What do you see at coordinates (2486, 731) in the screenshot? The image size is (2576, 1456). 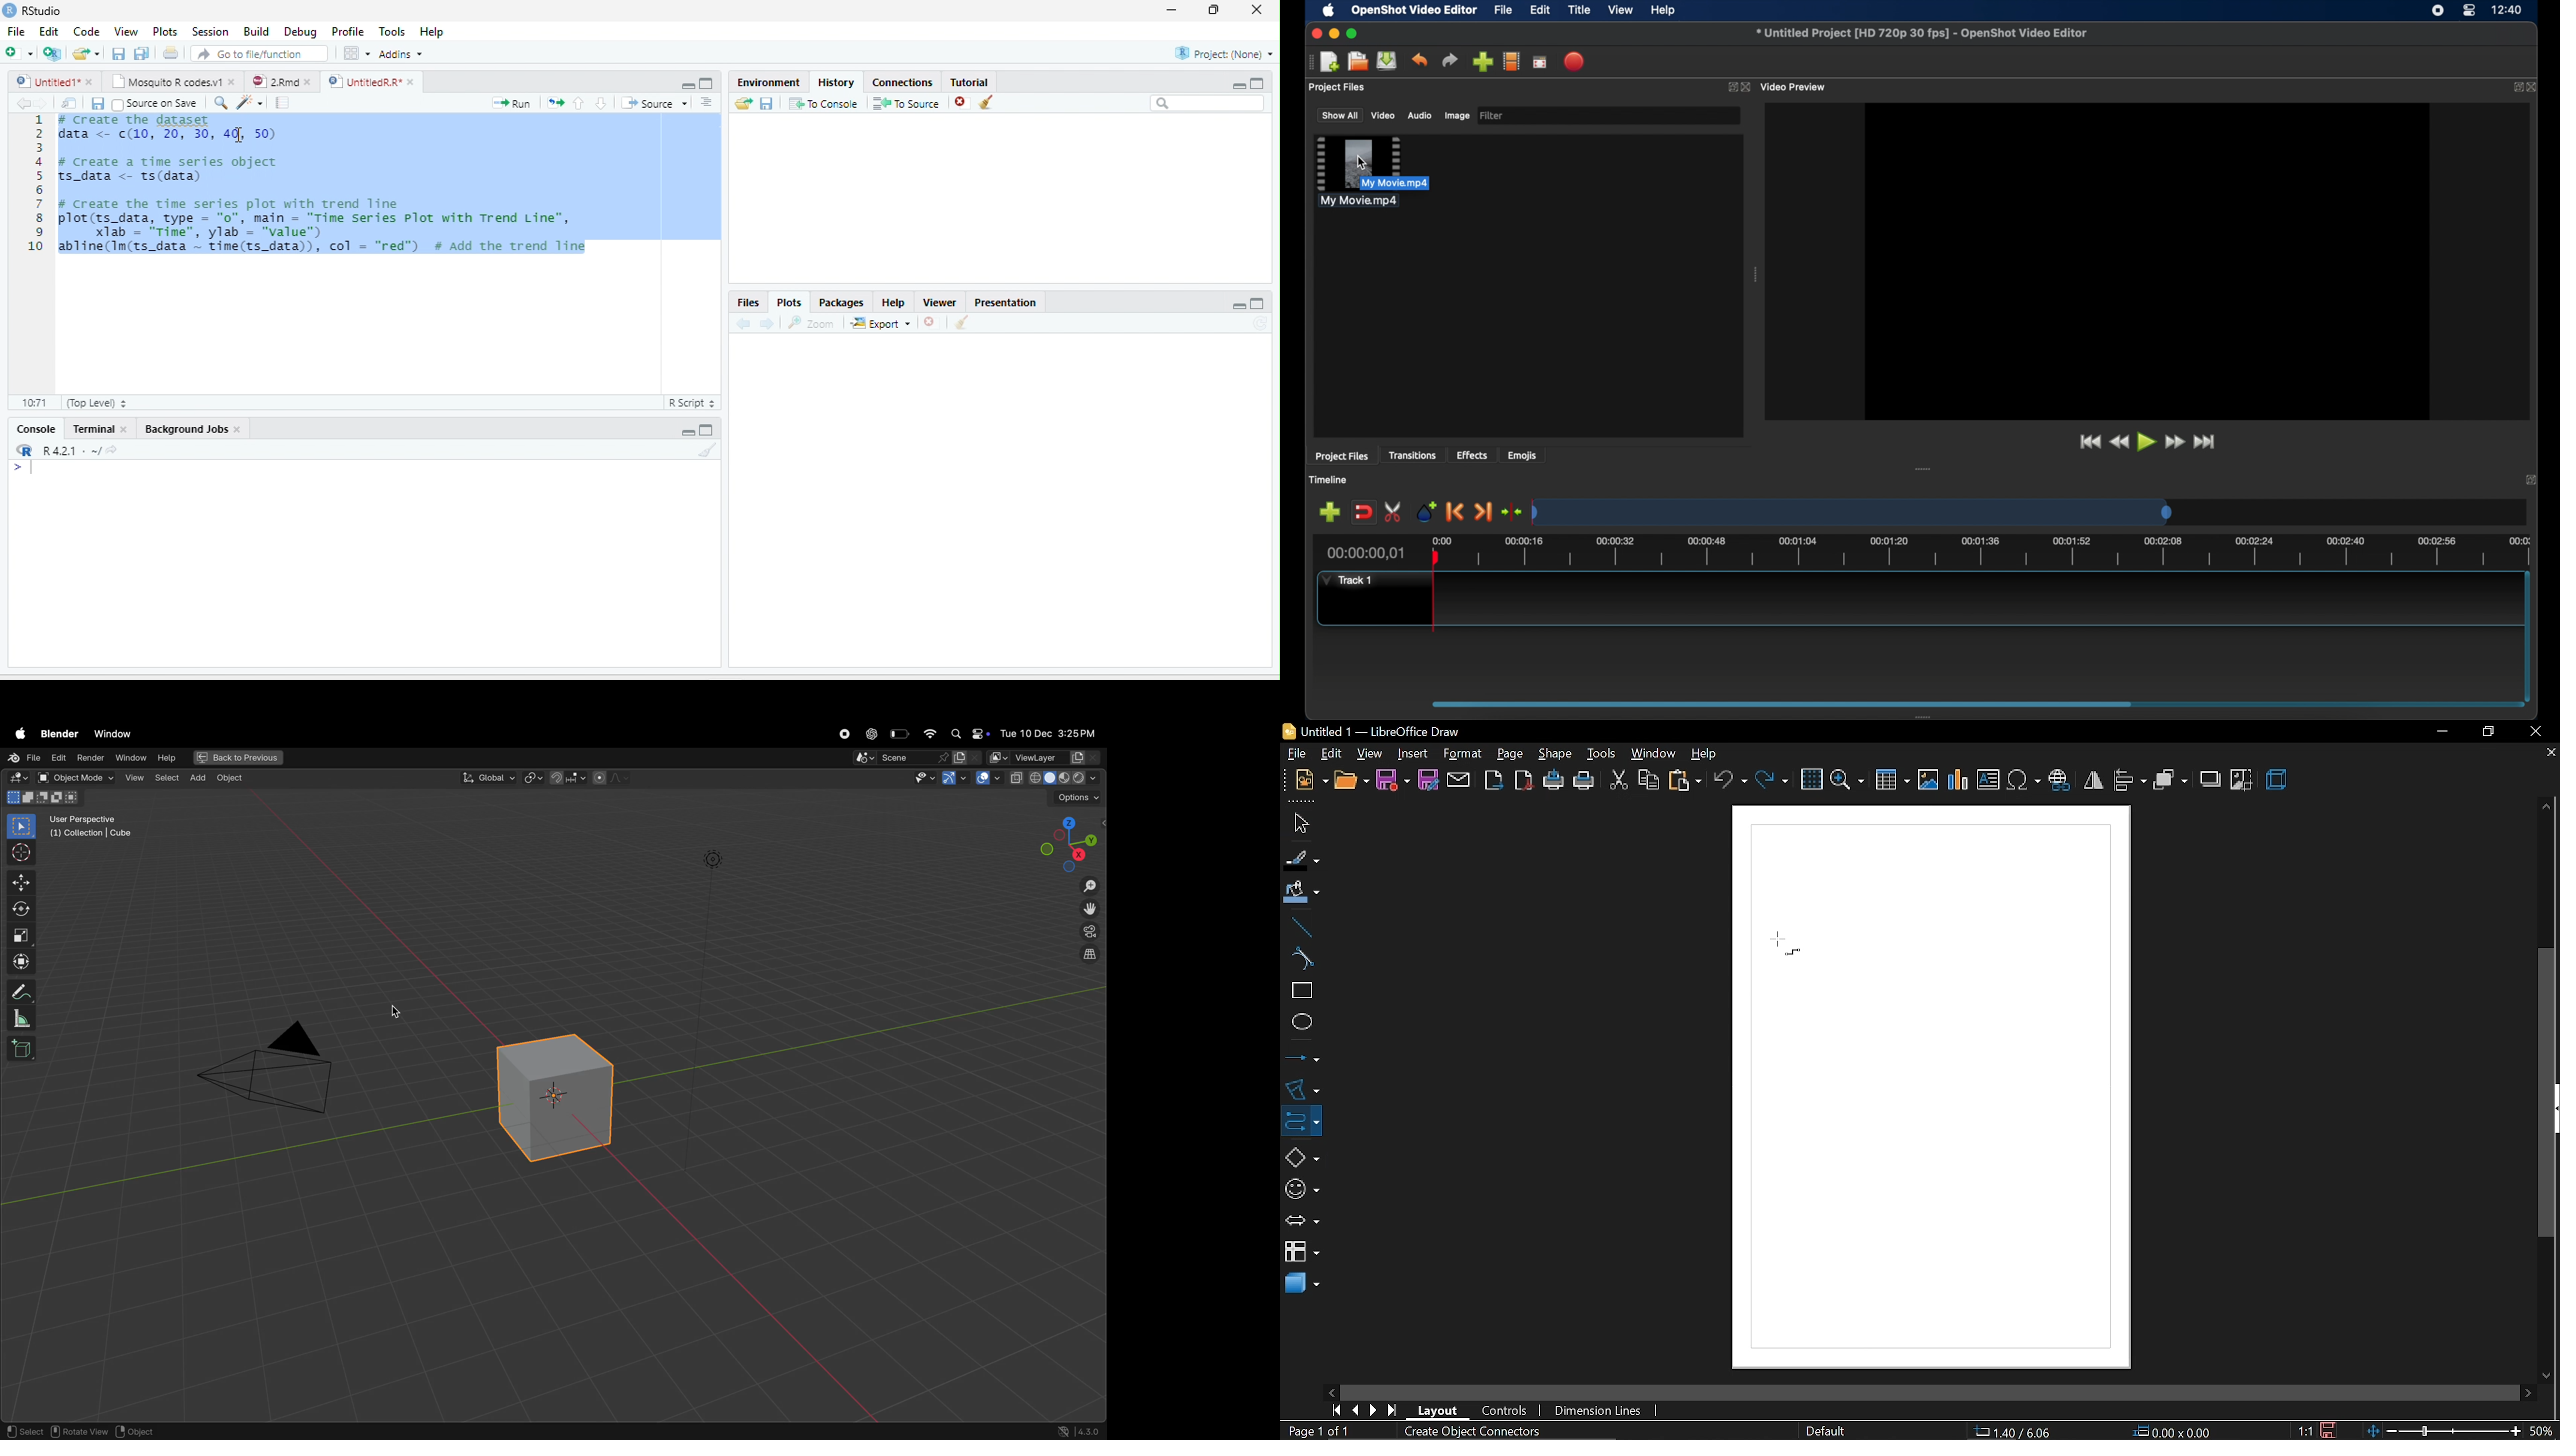 I see `restore down` at bounding box center [2486, 731].